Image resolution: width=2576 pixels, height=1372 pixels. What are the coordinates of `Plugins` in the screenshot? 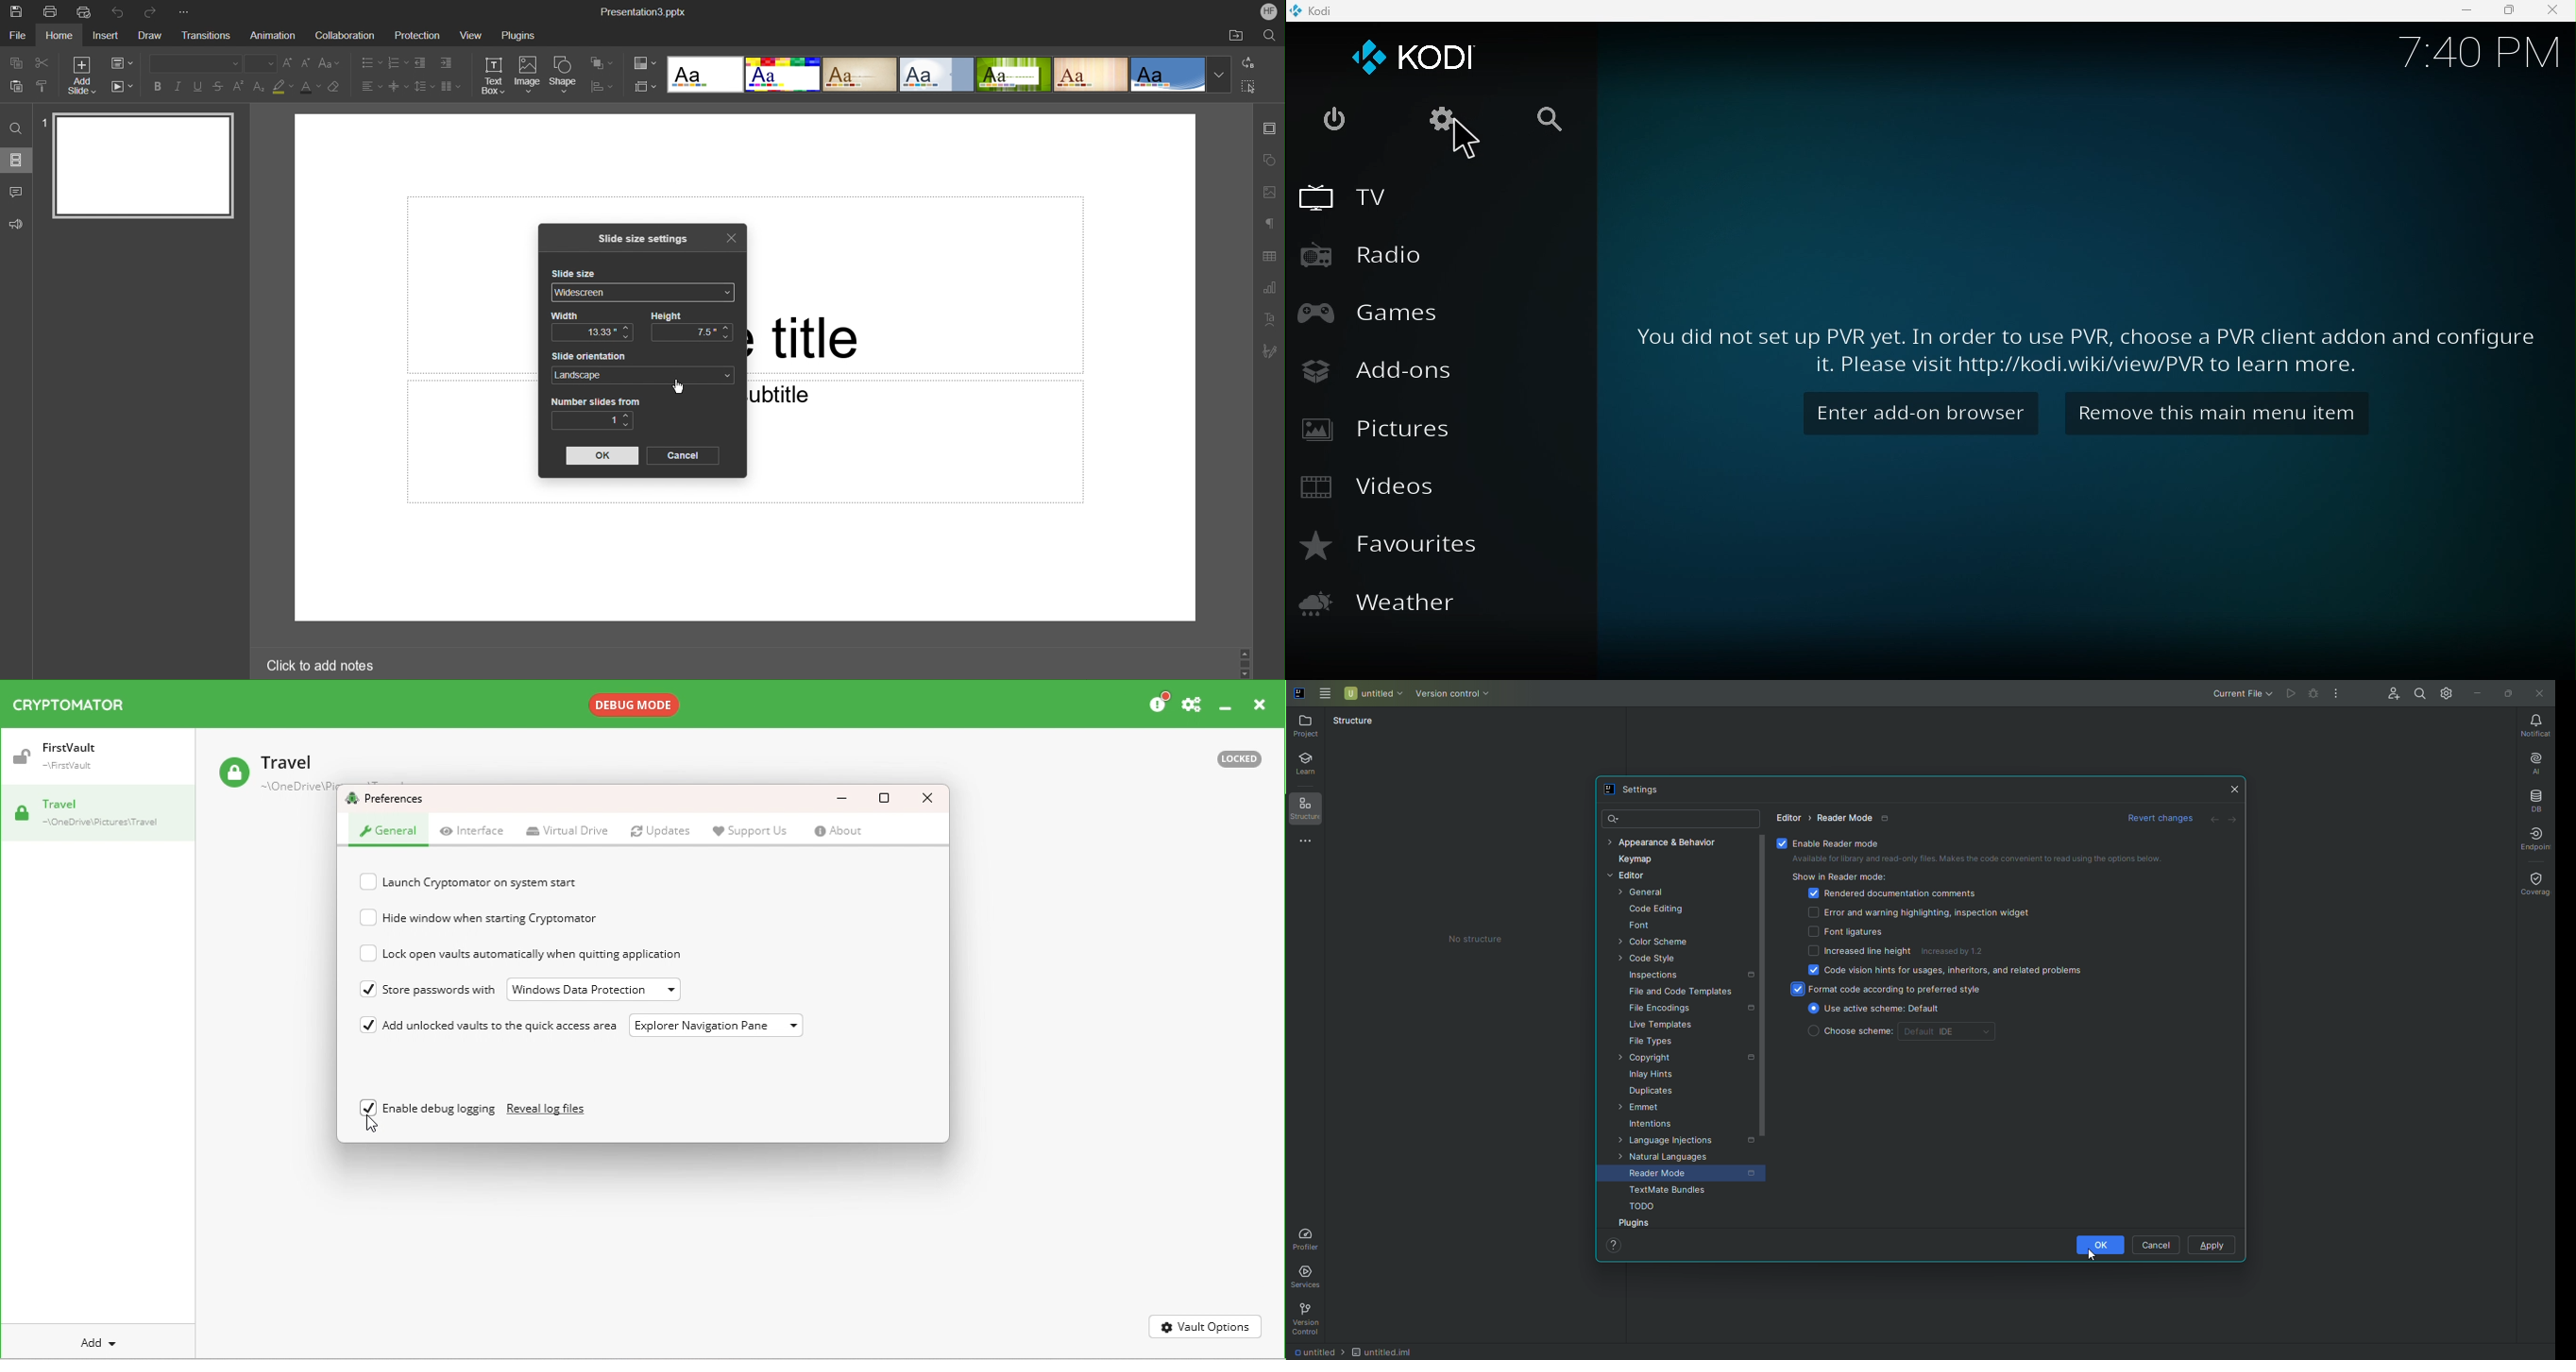 It's located at (518, 37).